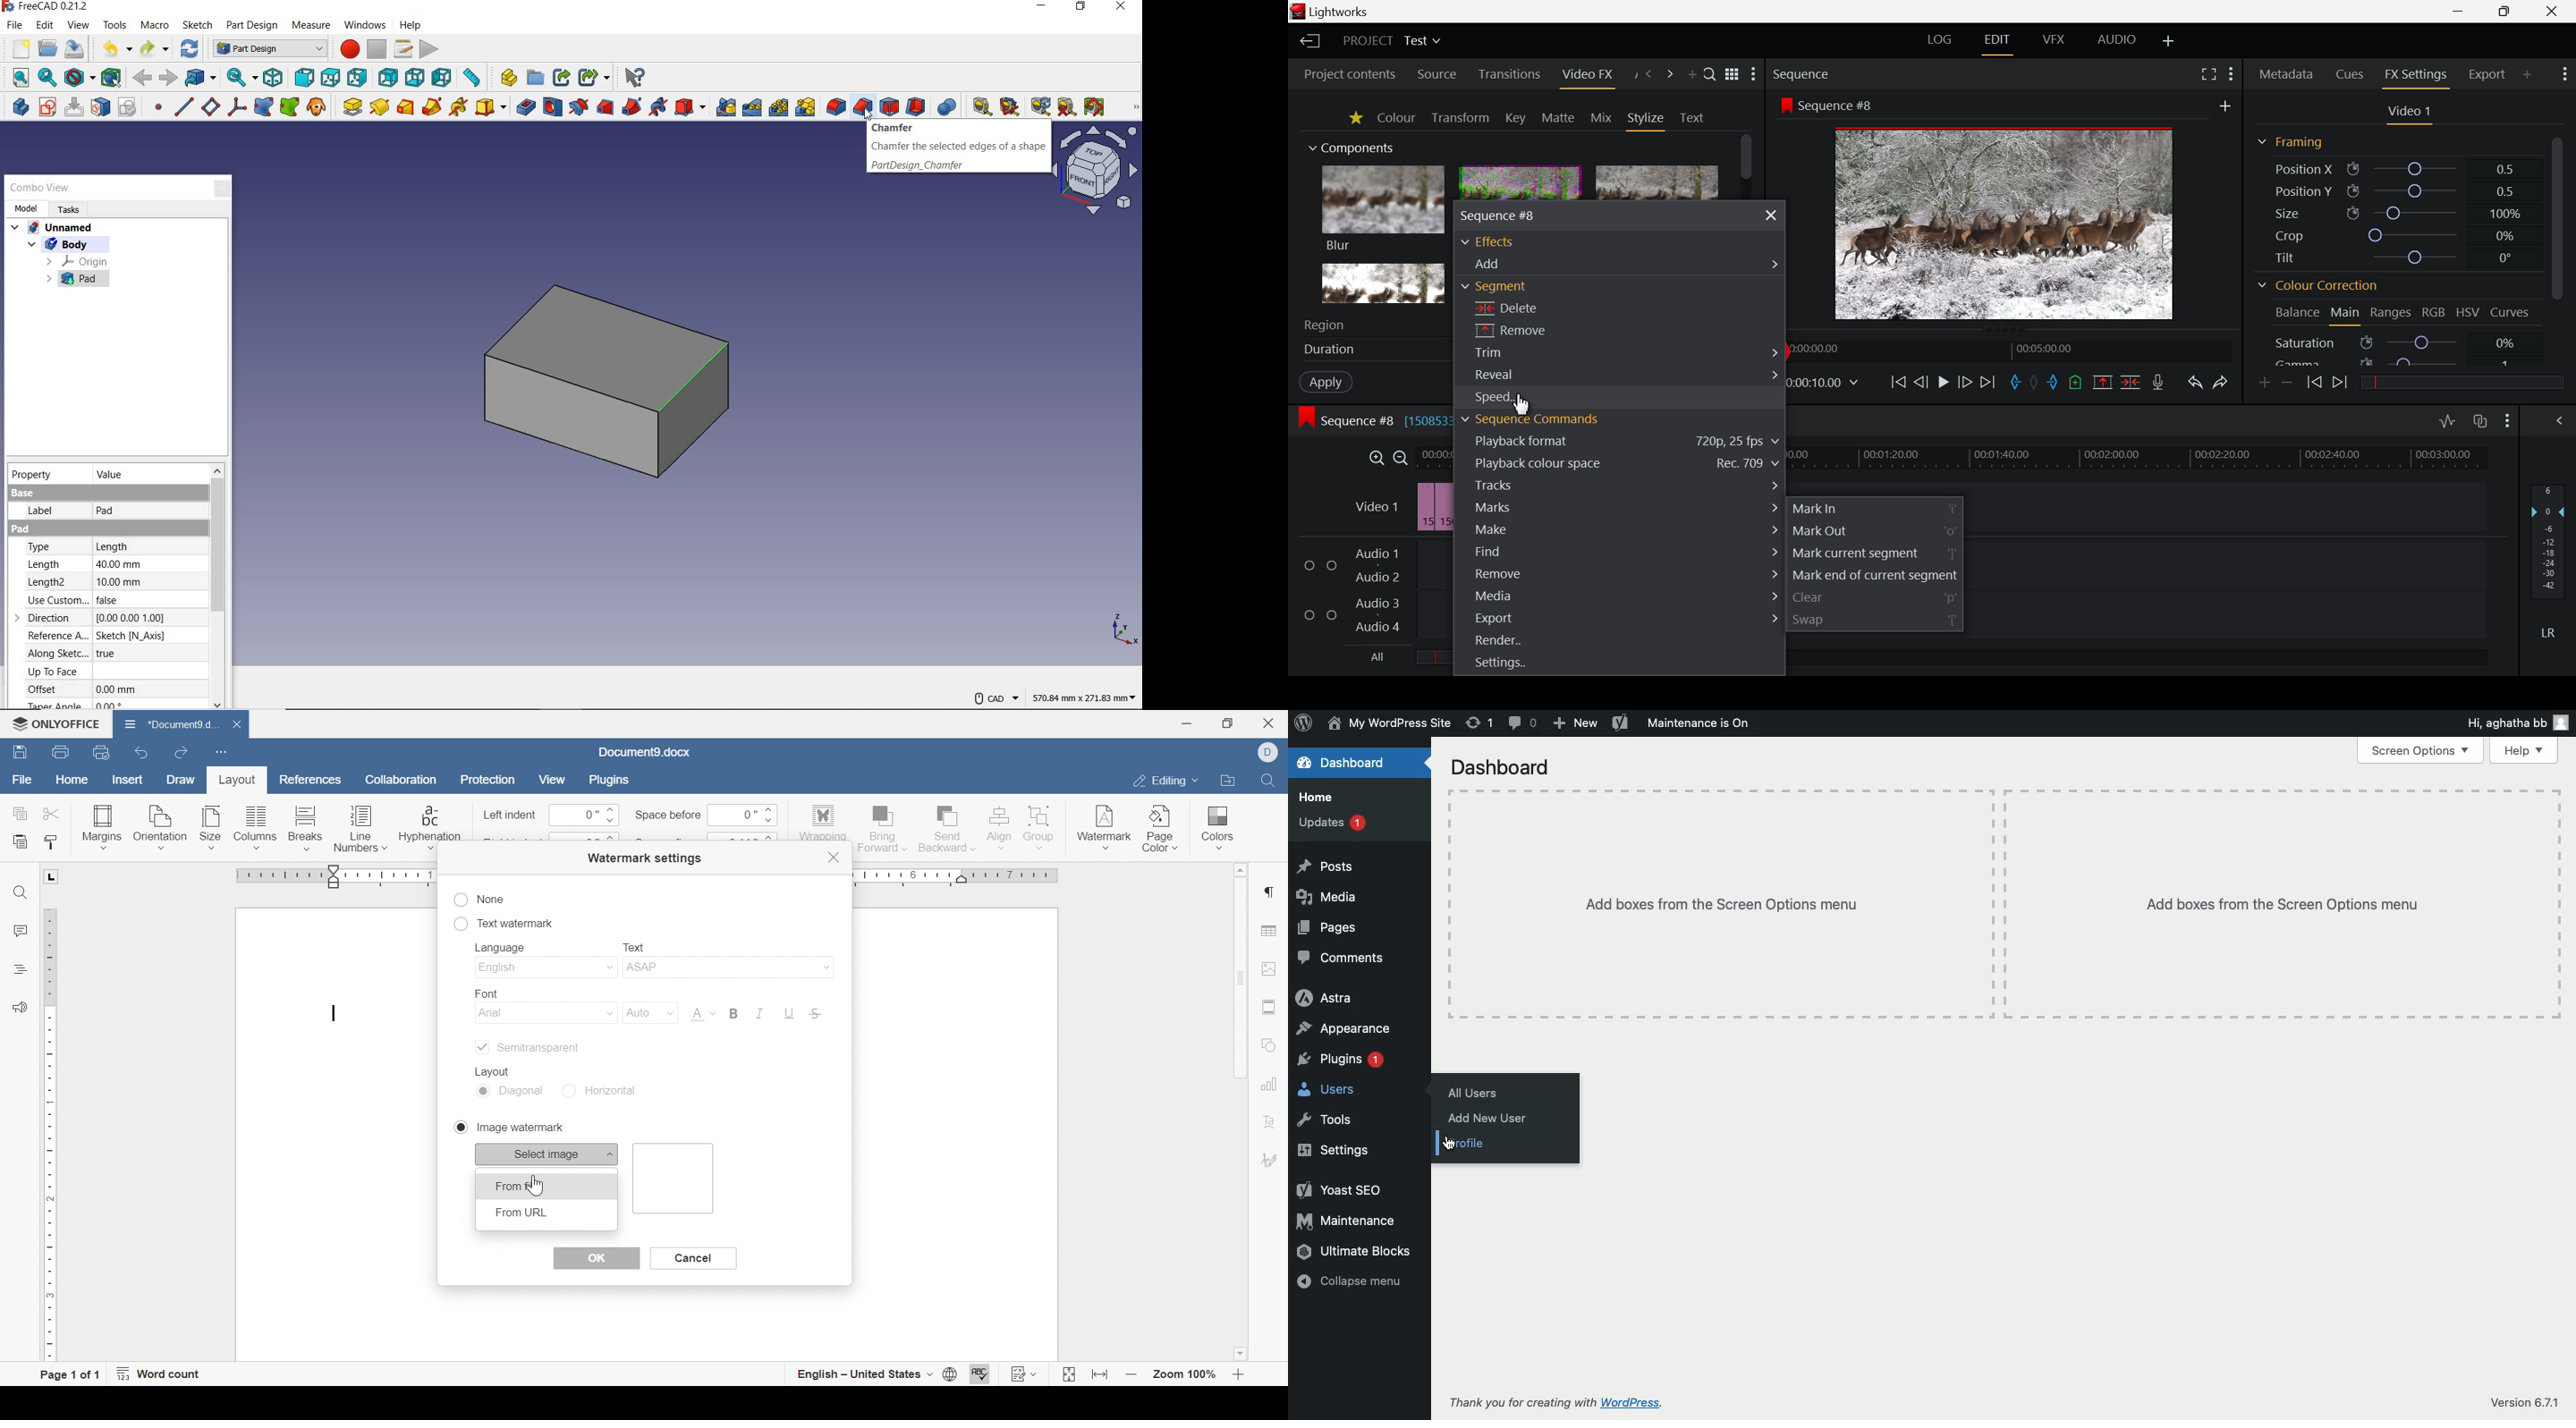  I want to click on Mark end of current segment, so click(1876, 574).